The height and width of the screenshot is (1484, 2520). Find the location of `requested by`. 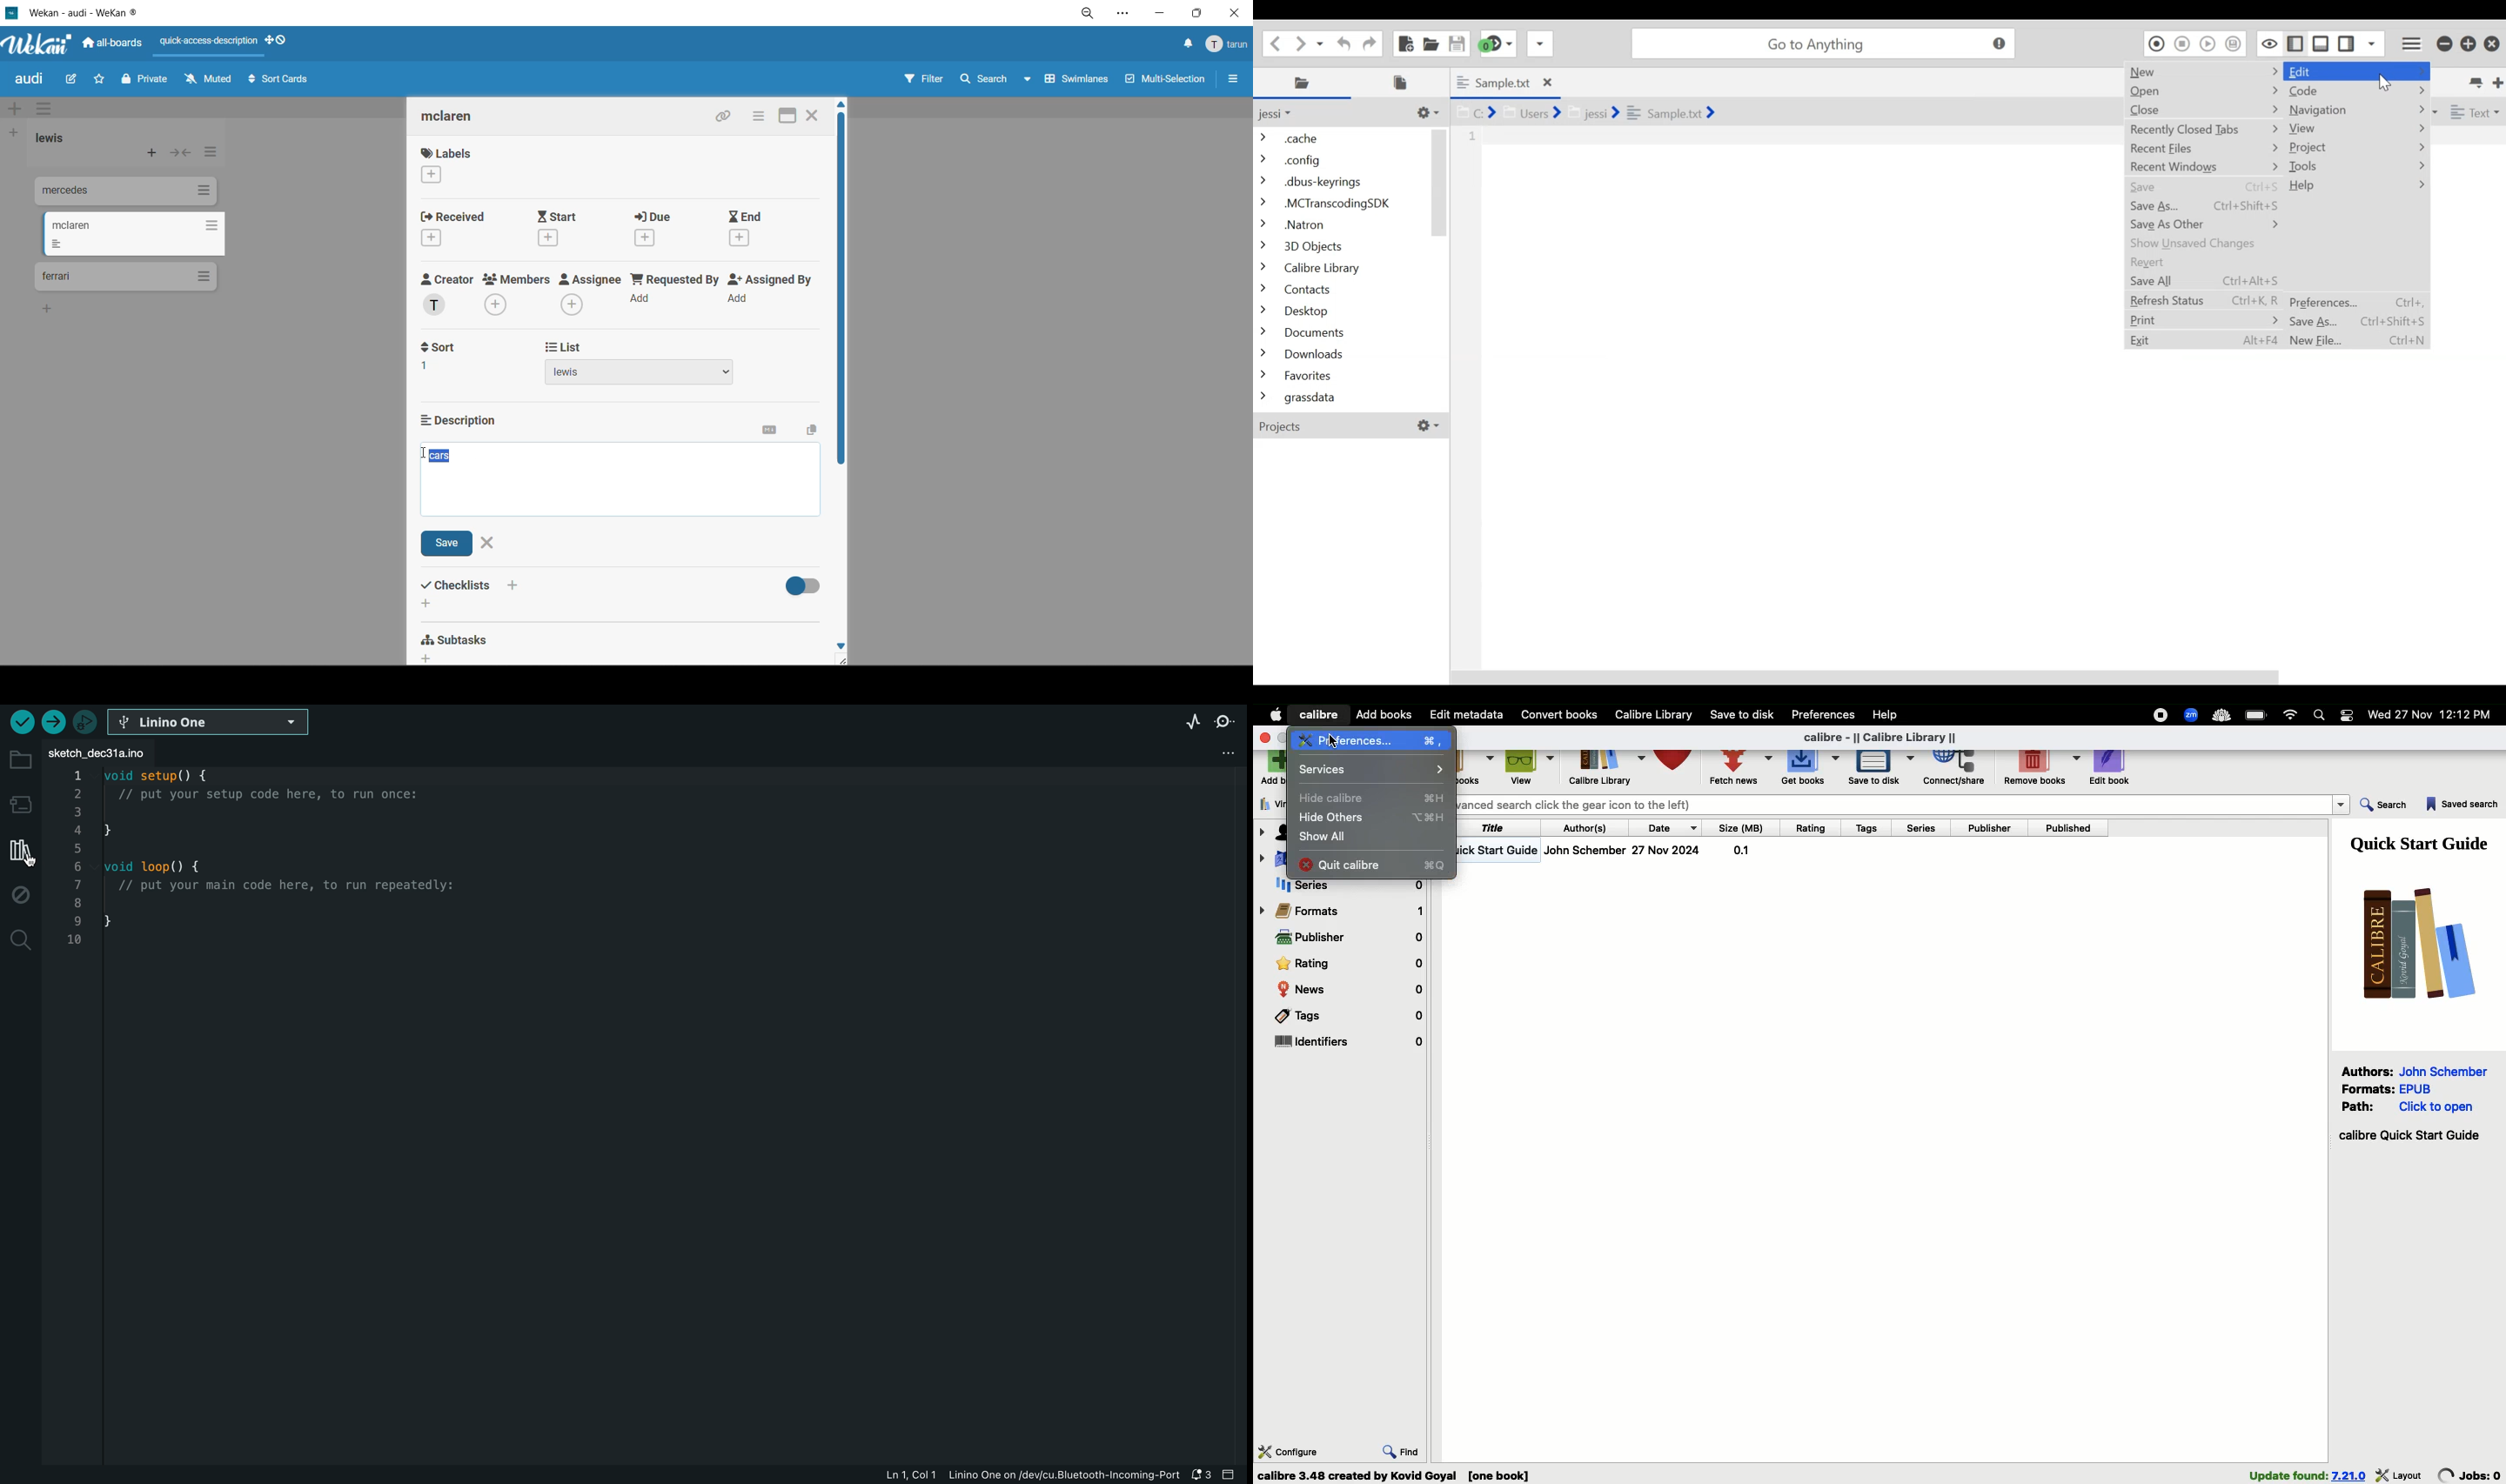

requested by is located at coordinates (674, 294).